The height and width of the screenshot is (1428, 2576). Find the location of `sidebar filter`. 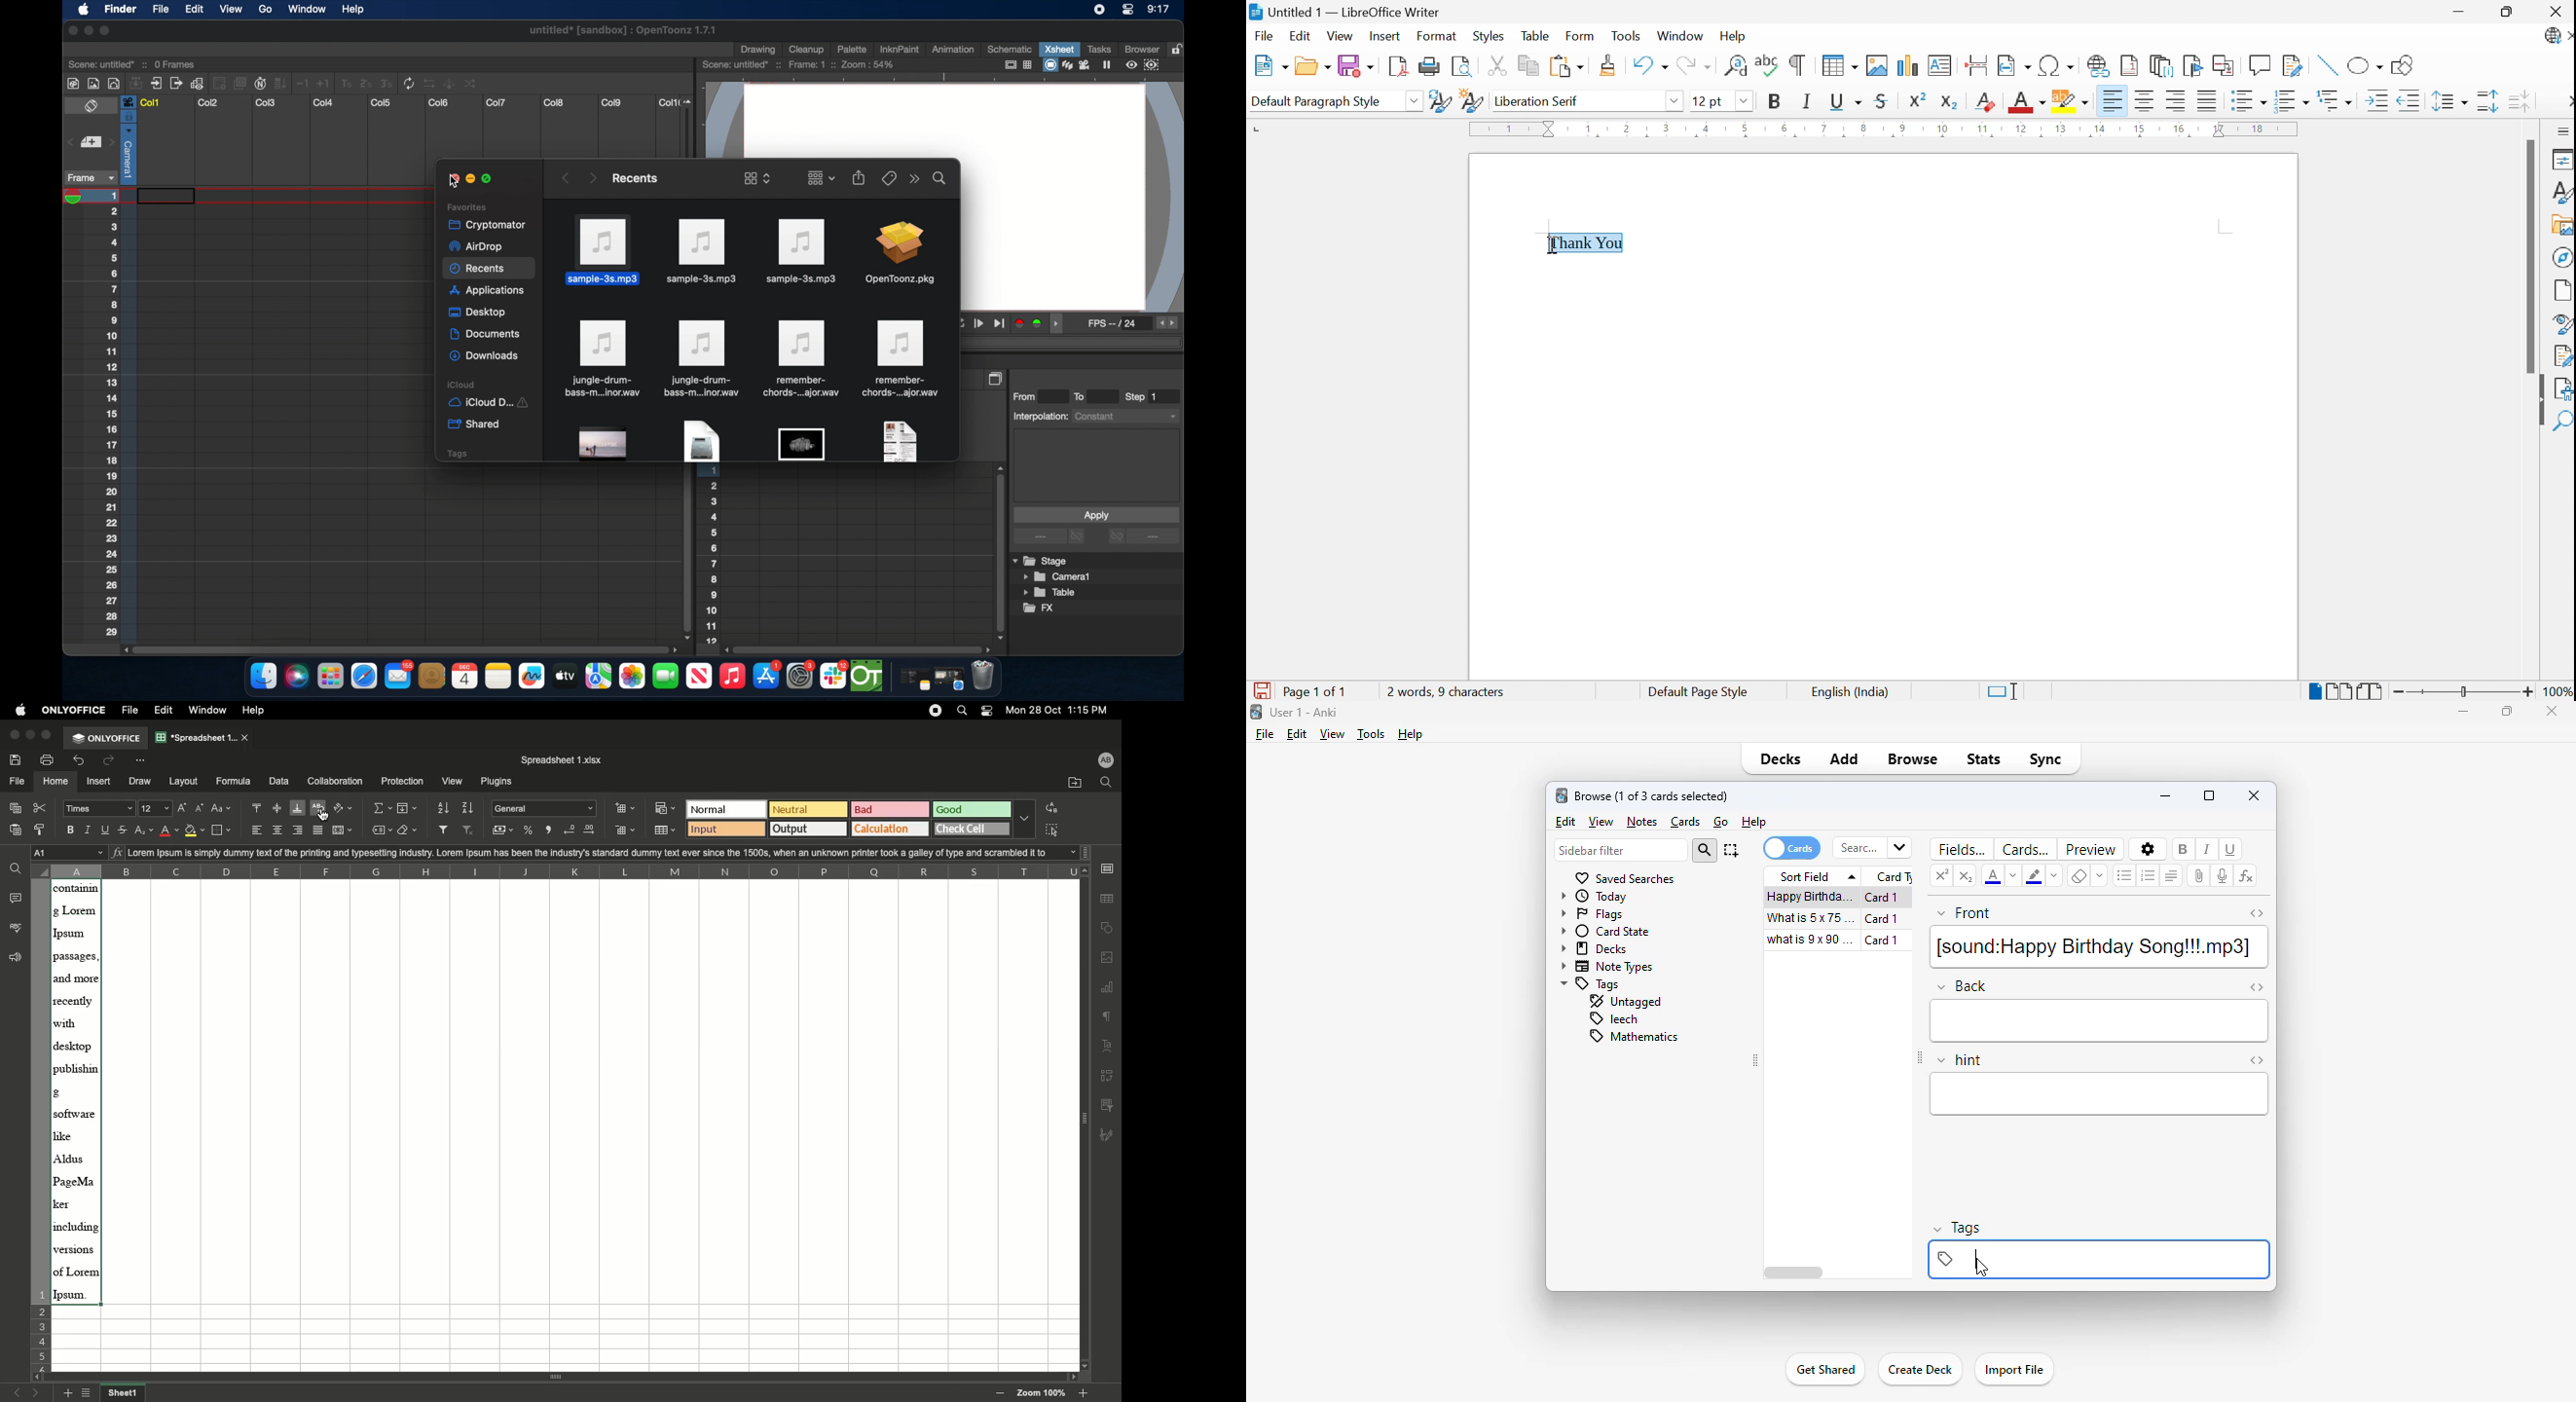

sidebar filter is located at coordinates (1620, 851).